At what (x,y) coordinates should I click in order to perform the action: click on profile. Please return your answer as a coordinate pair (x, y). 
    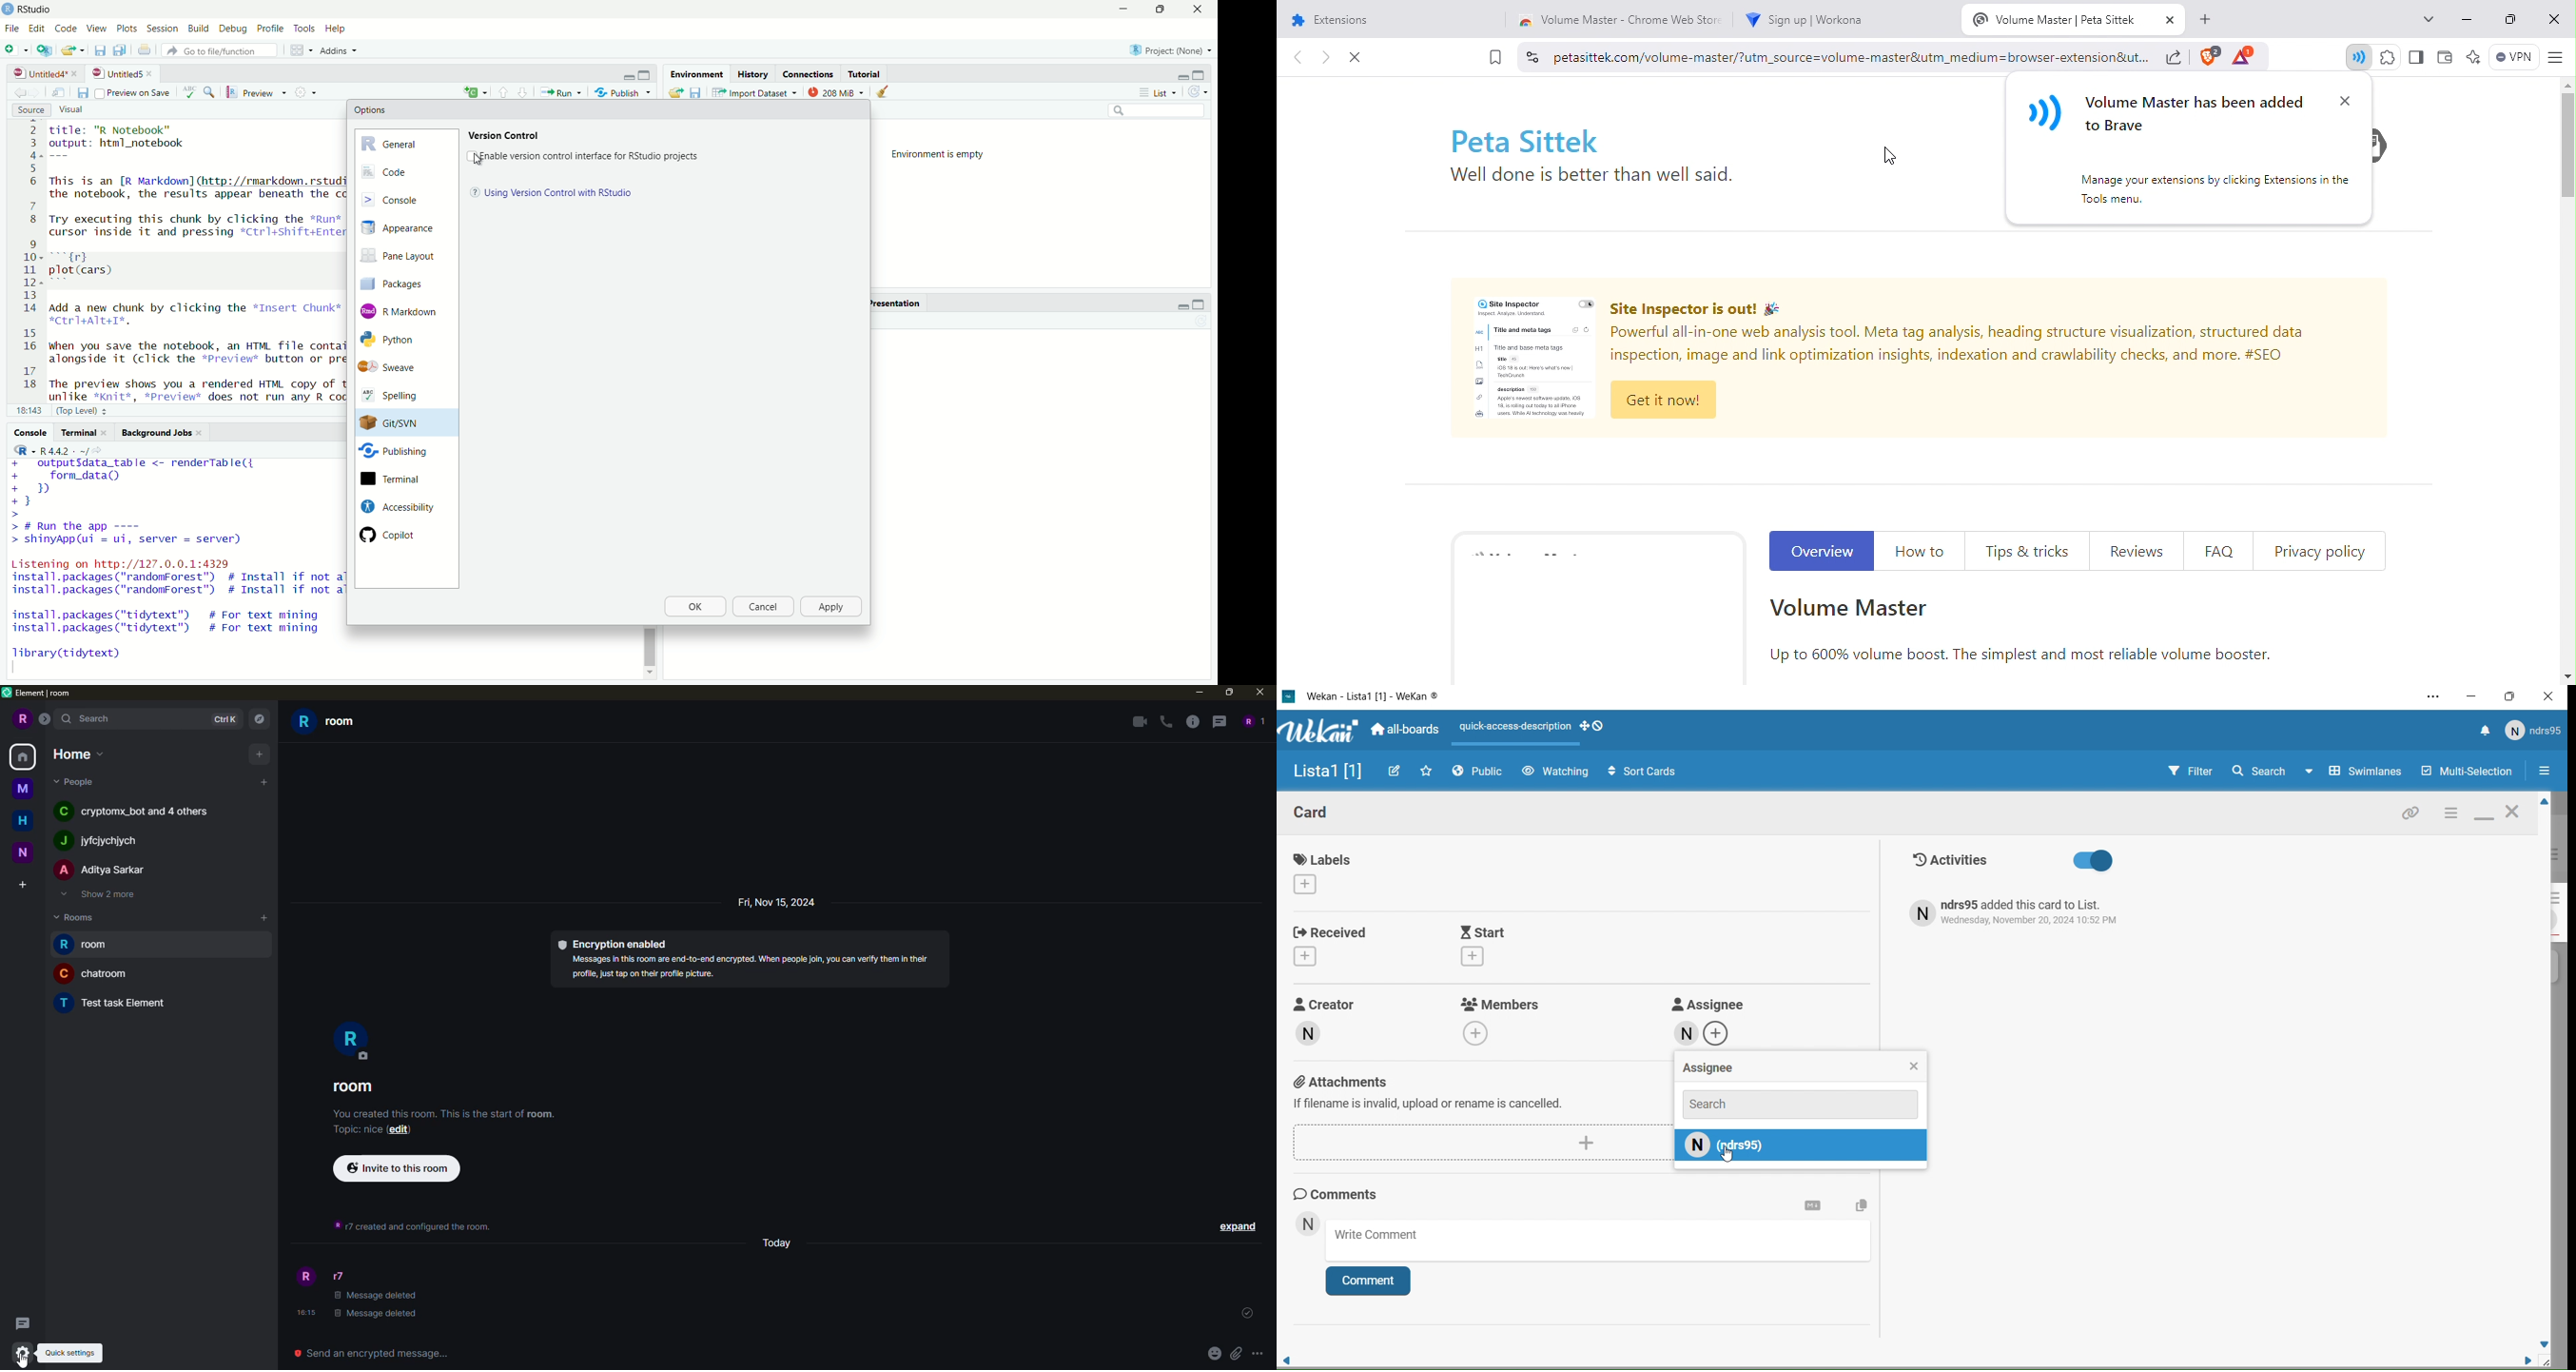
    Looking at the image, I should click on (21, 719).